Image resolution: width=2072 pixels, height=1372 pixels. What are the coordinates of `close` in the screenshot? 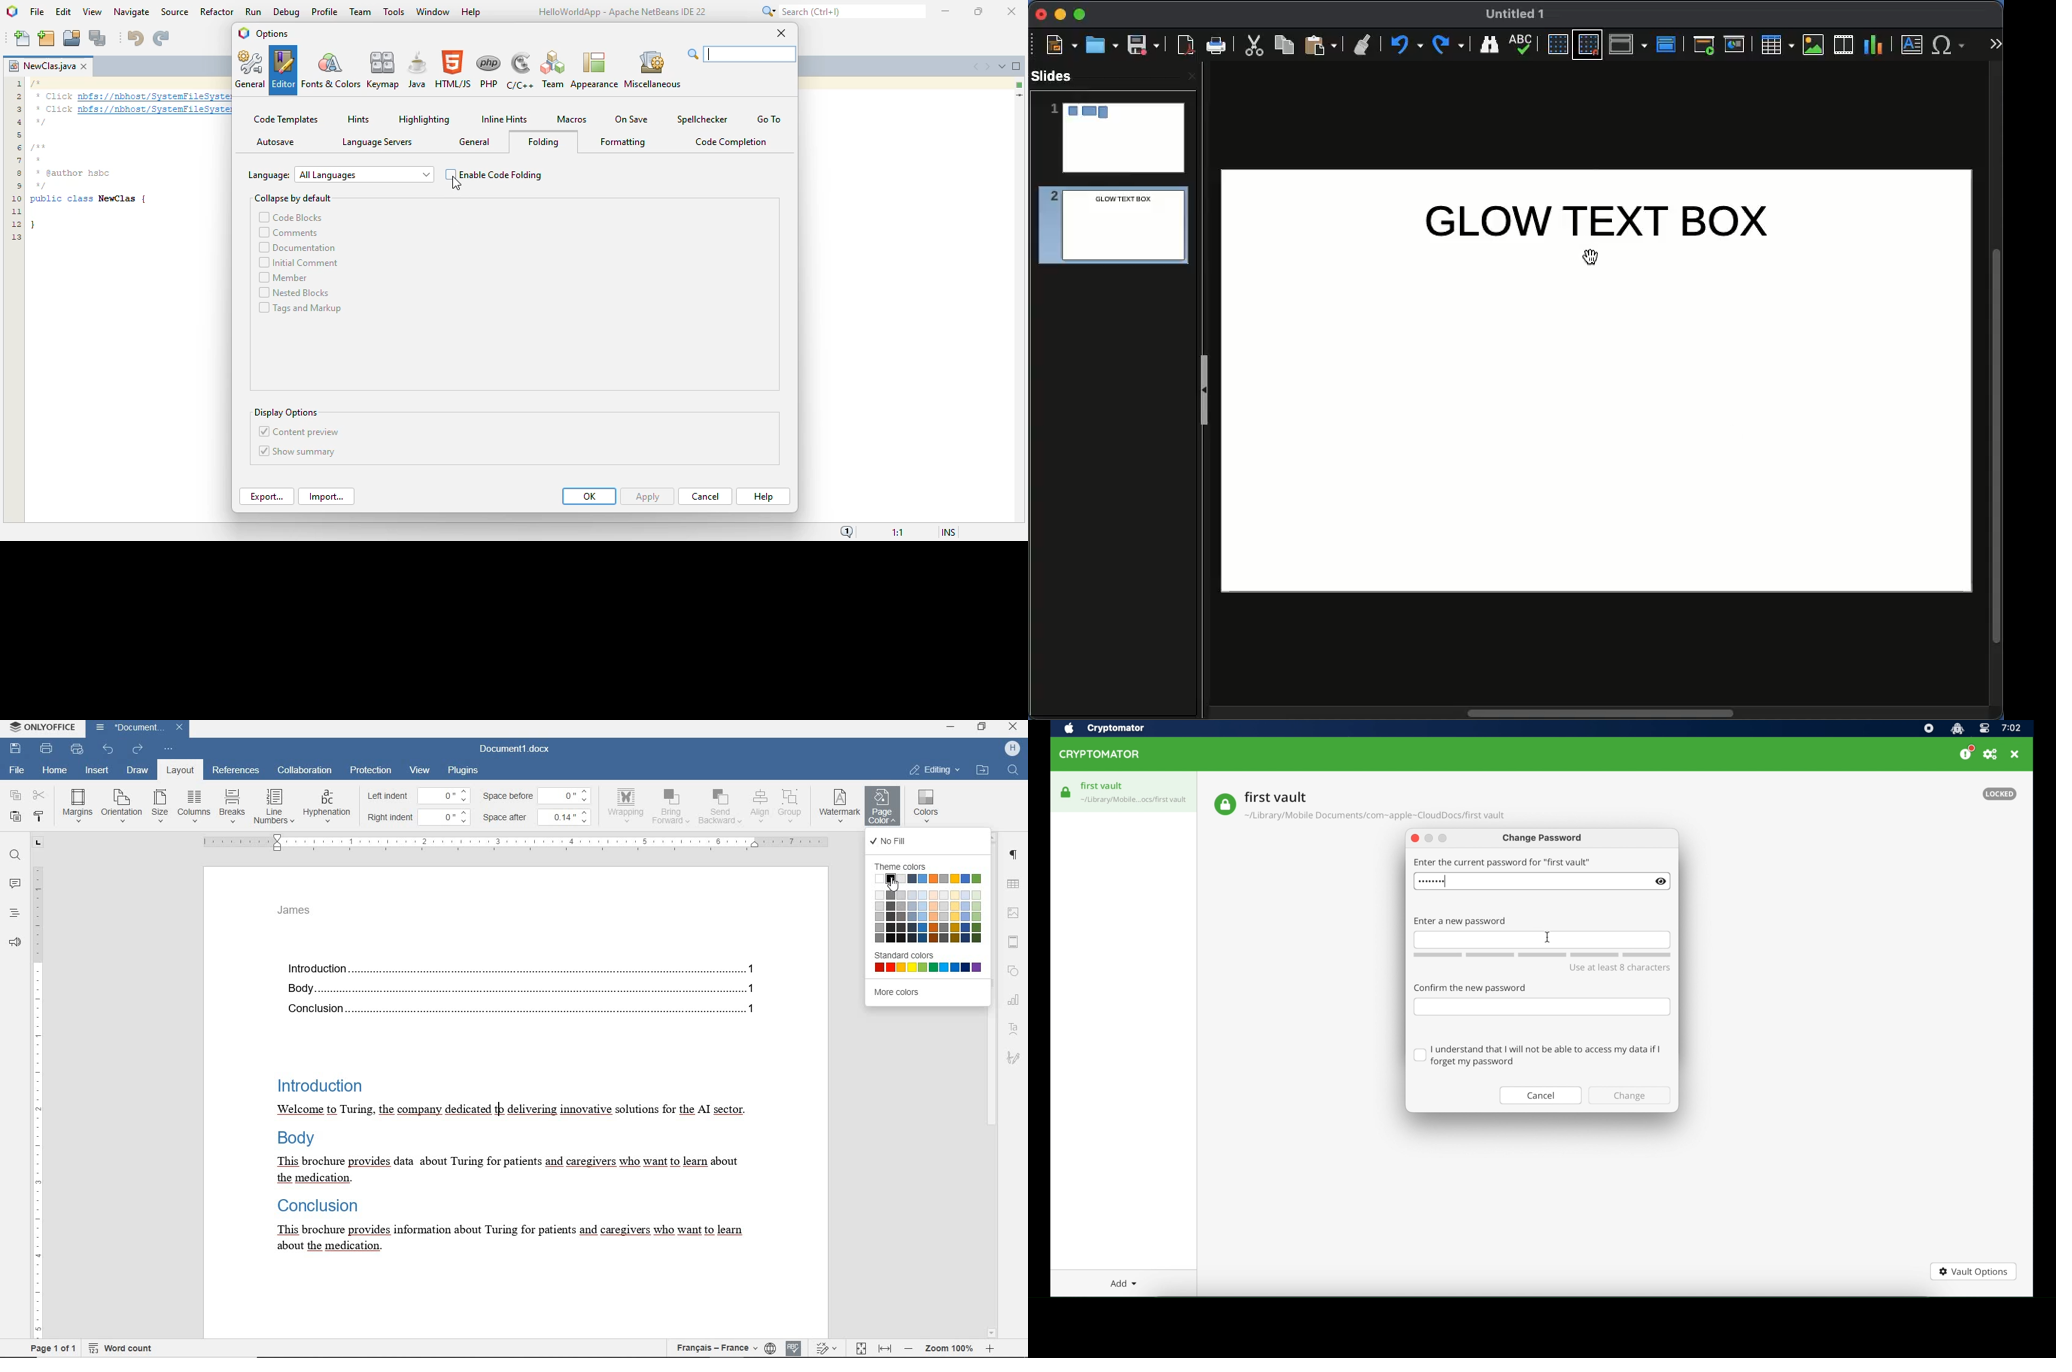 It's located at (185, 726).